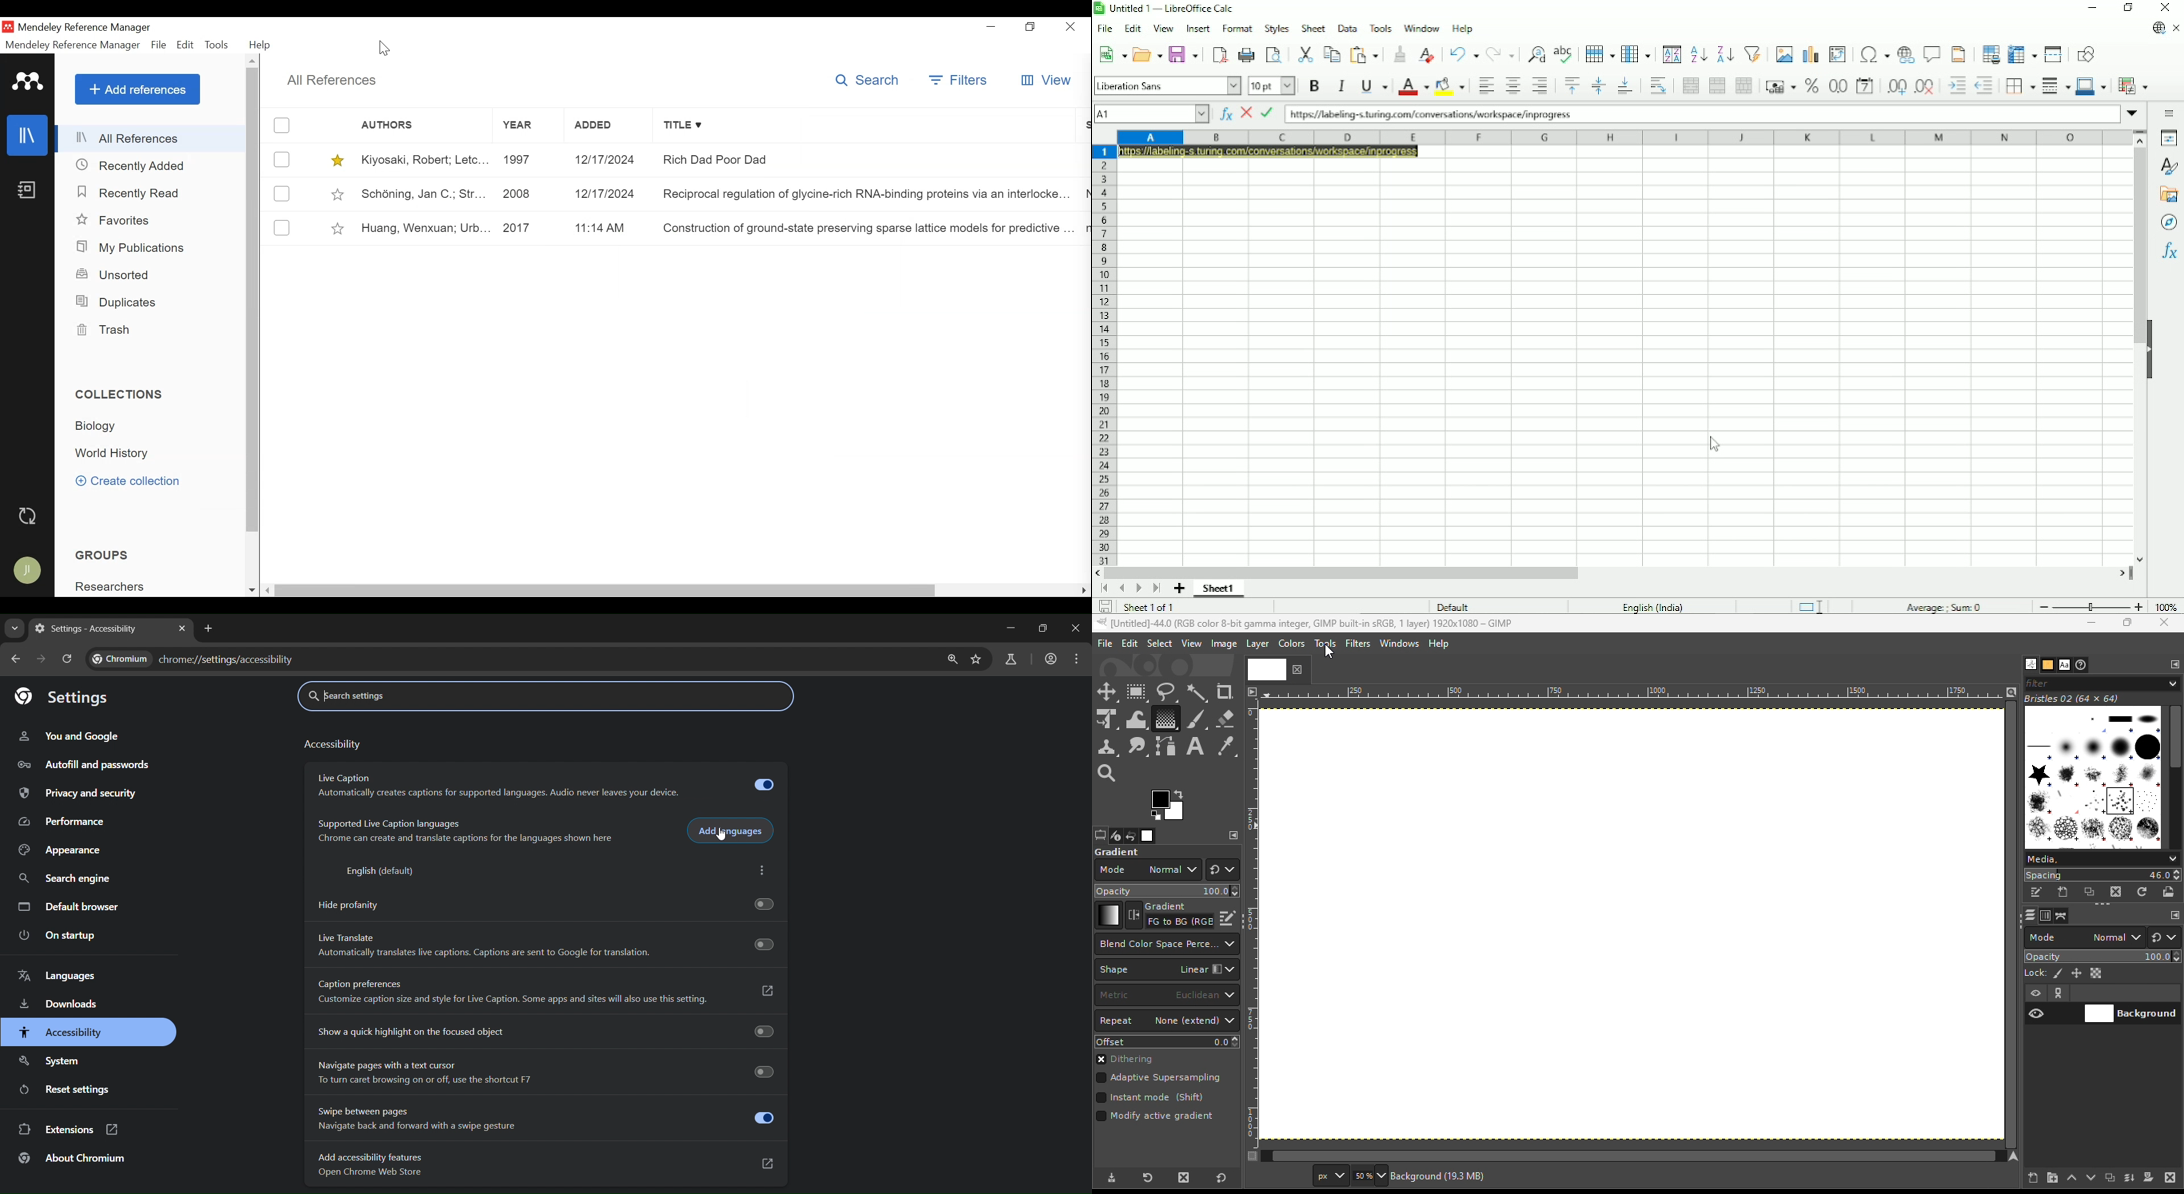 The width and height of the screenshot is (2184, 1204). I want to click on Collection, so click(112, 455).